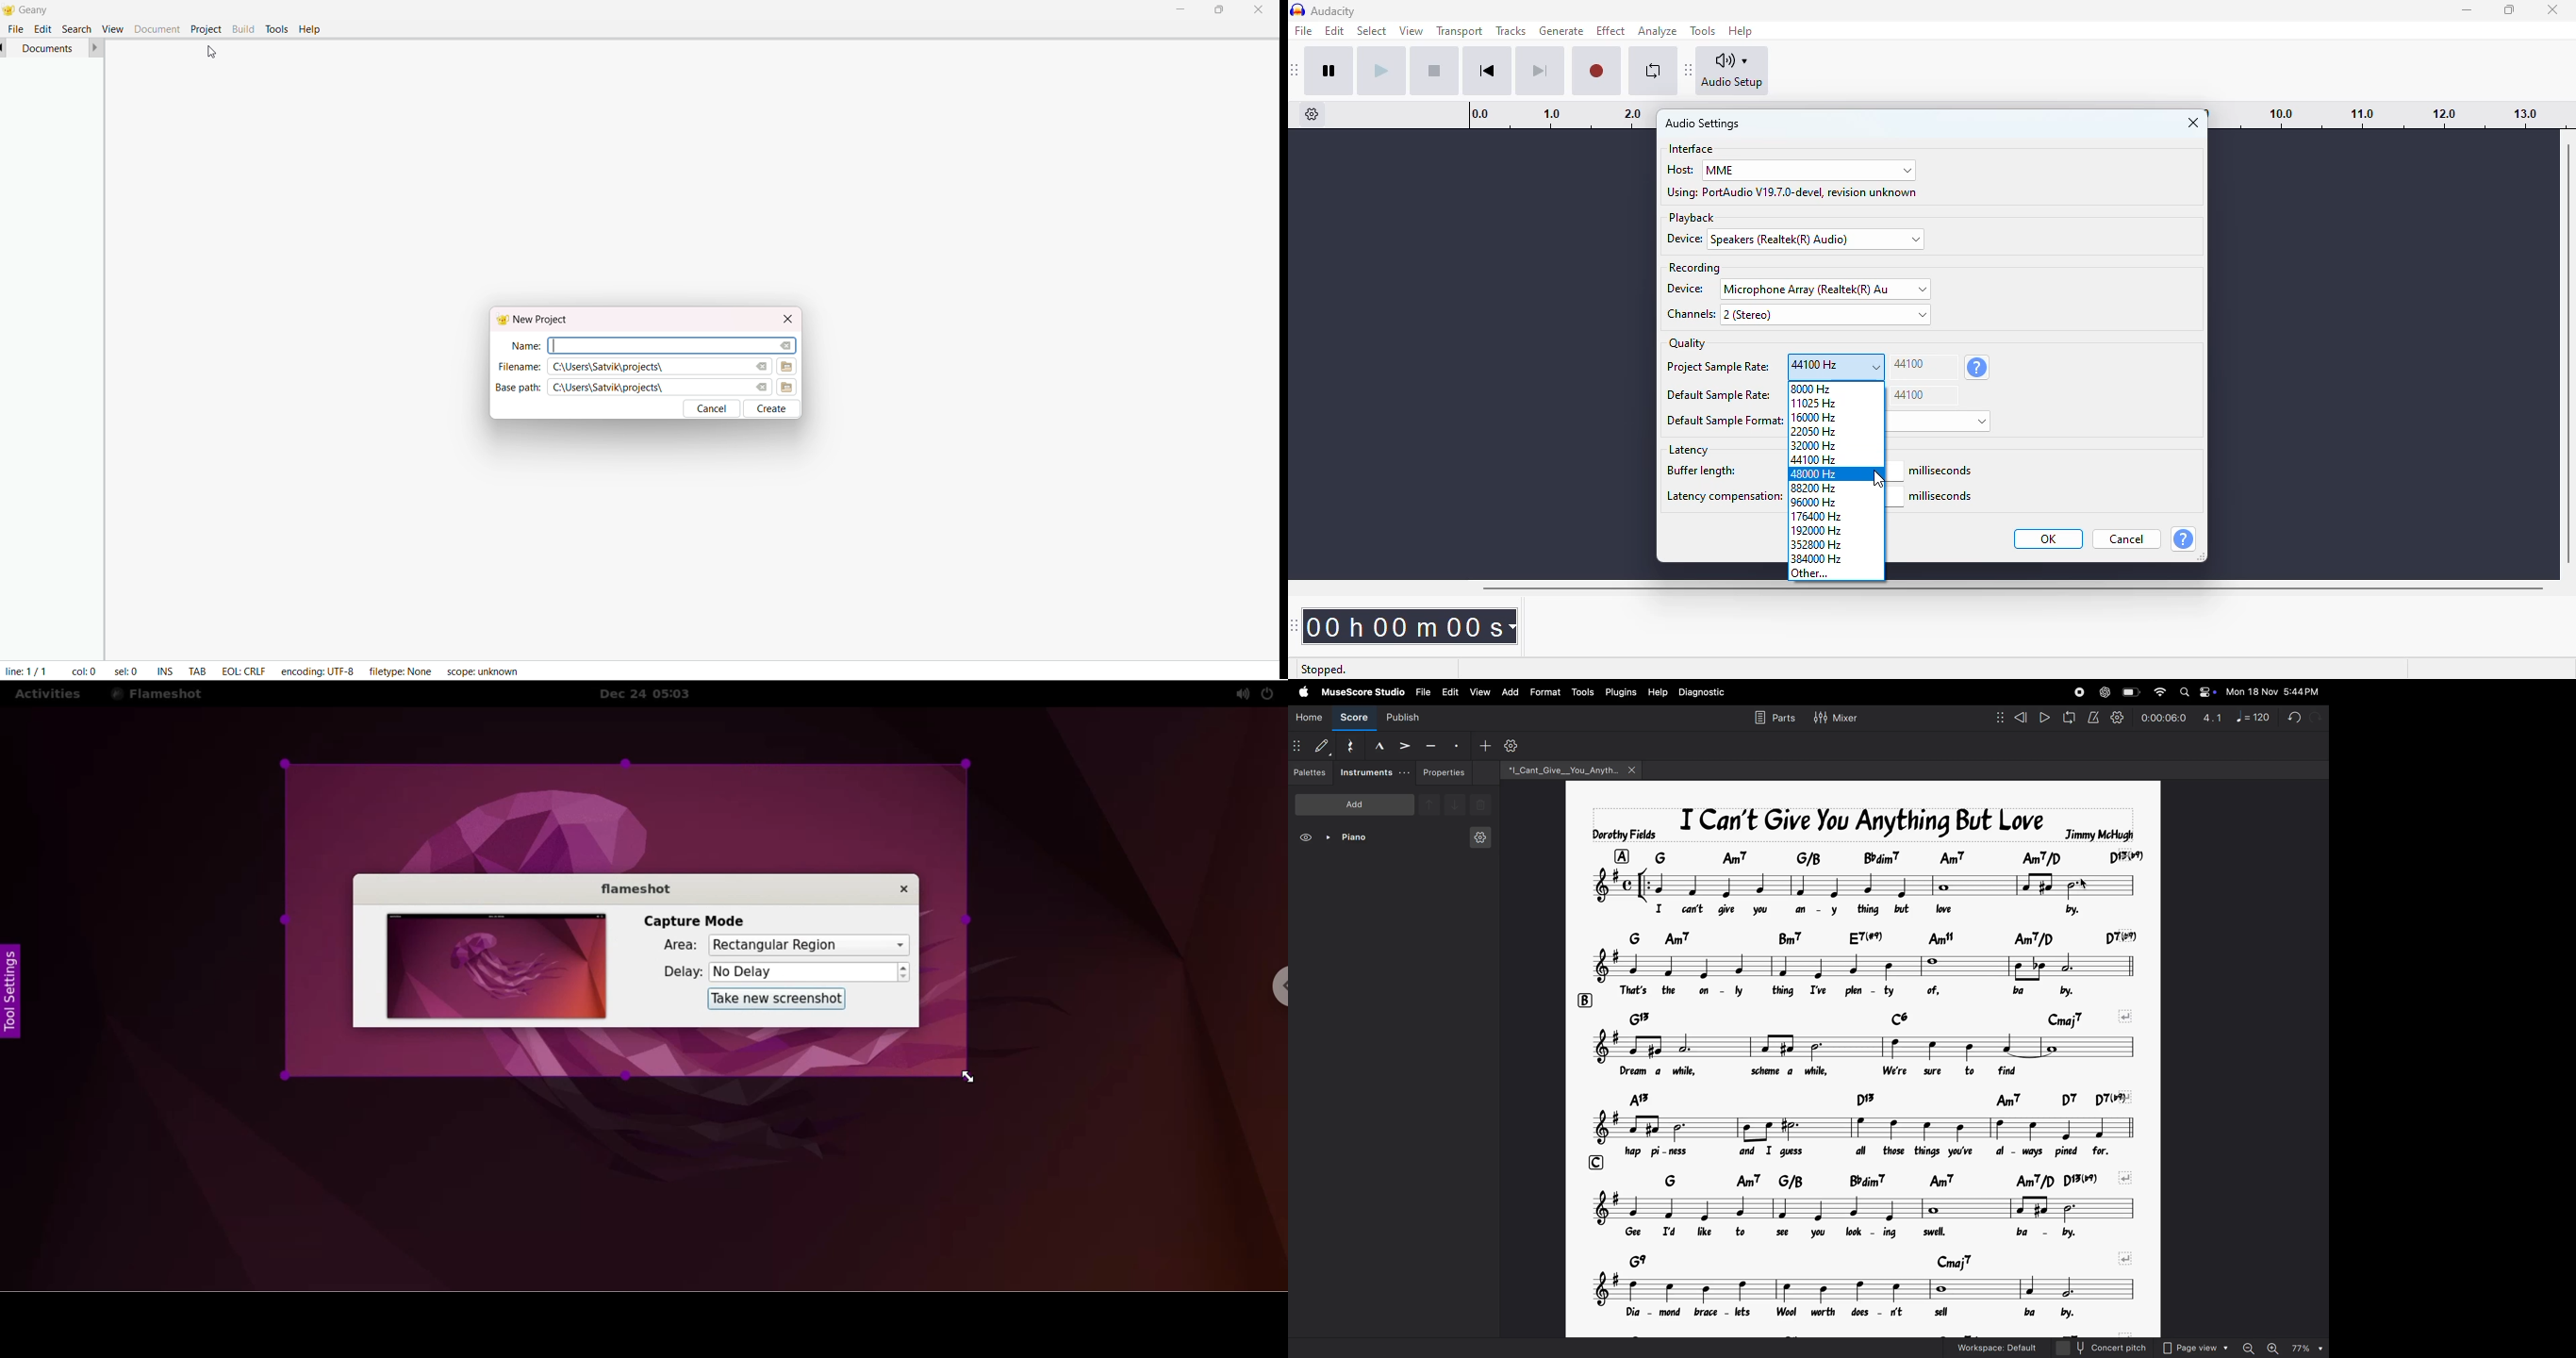 Image resolution: width=2576 pixels, height=1372 pixels. What do you see at coordinates (1837, 544) in the screenshot?
I see `352800 Hz` at bounding box center [1837, 544].